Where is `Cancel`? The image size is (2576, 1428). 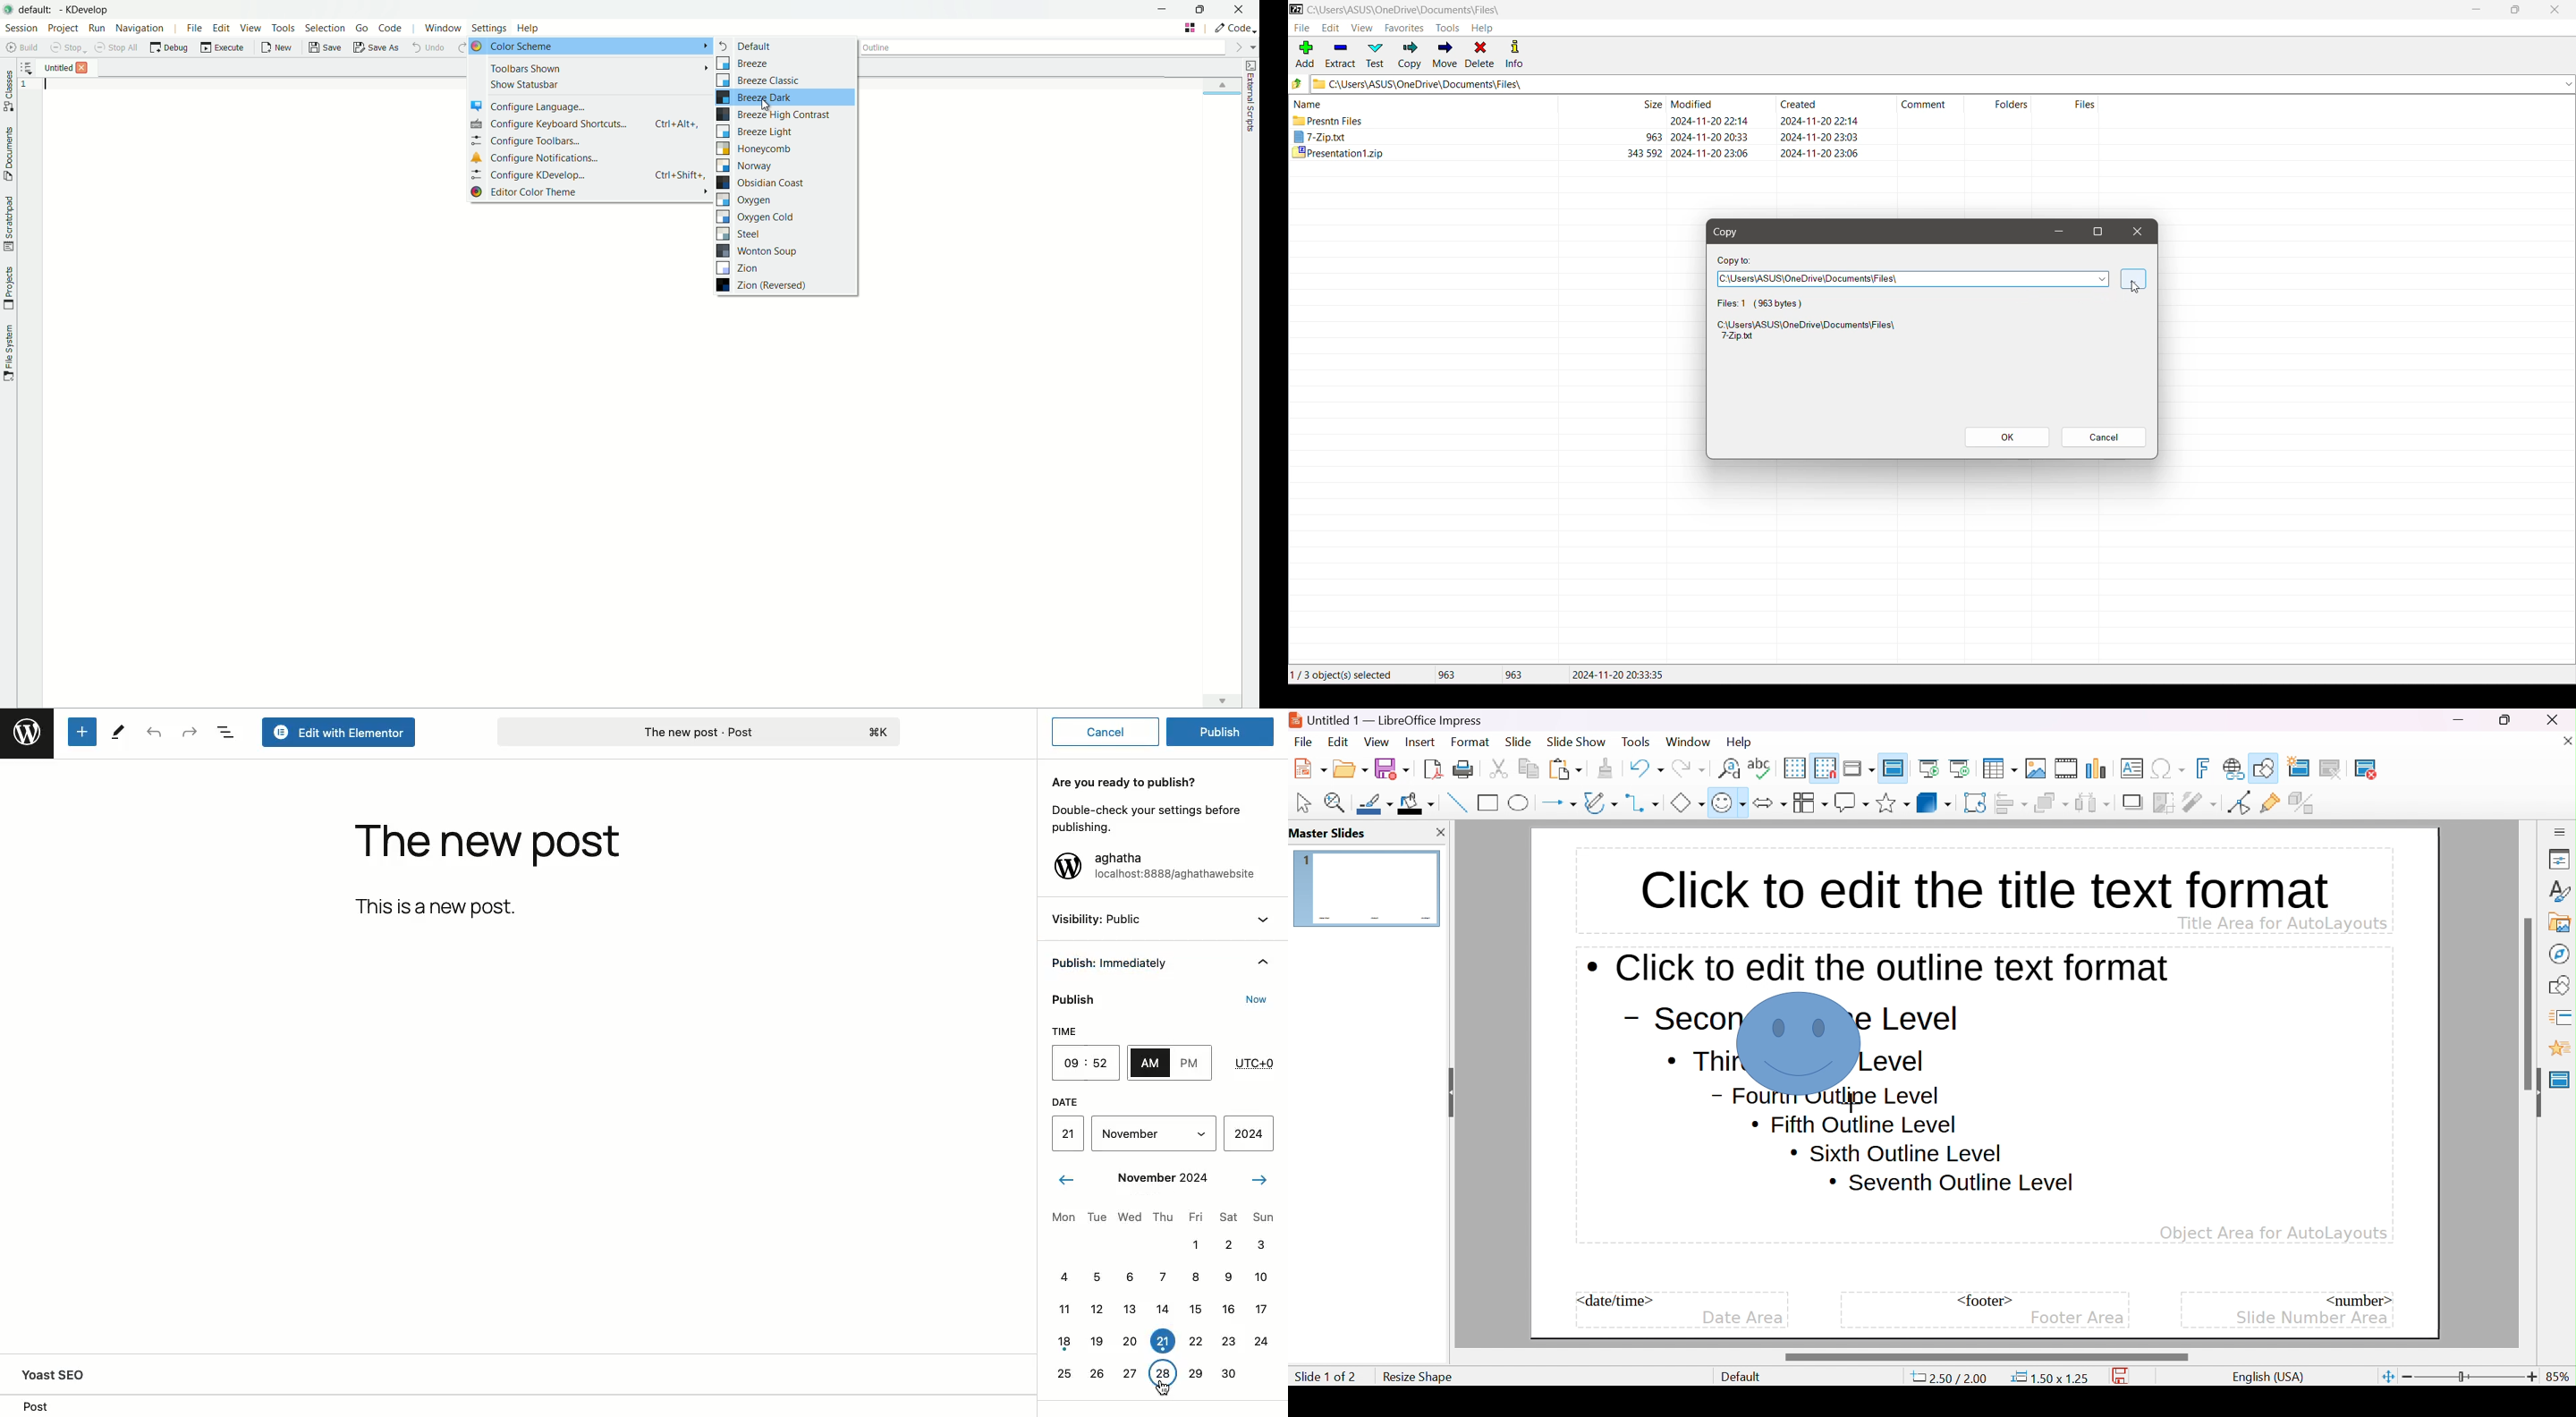 Cancel is located at coordinates (1106, 732).